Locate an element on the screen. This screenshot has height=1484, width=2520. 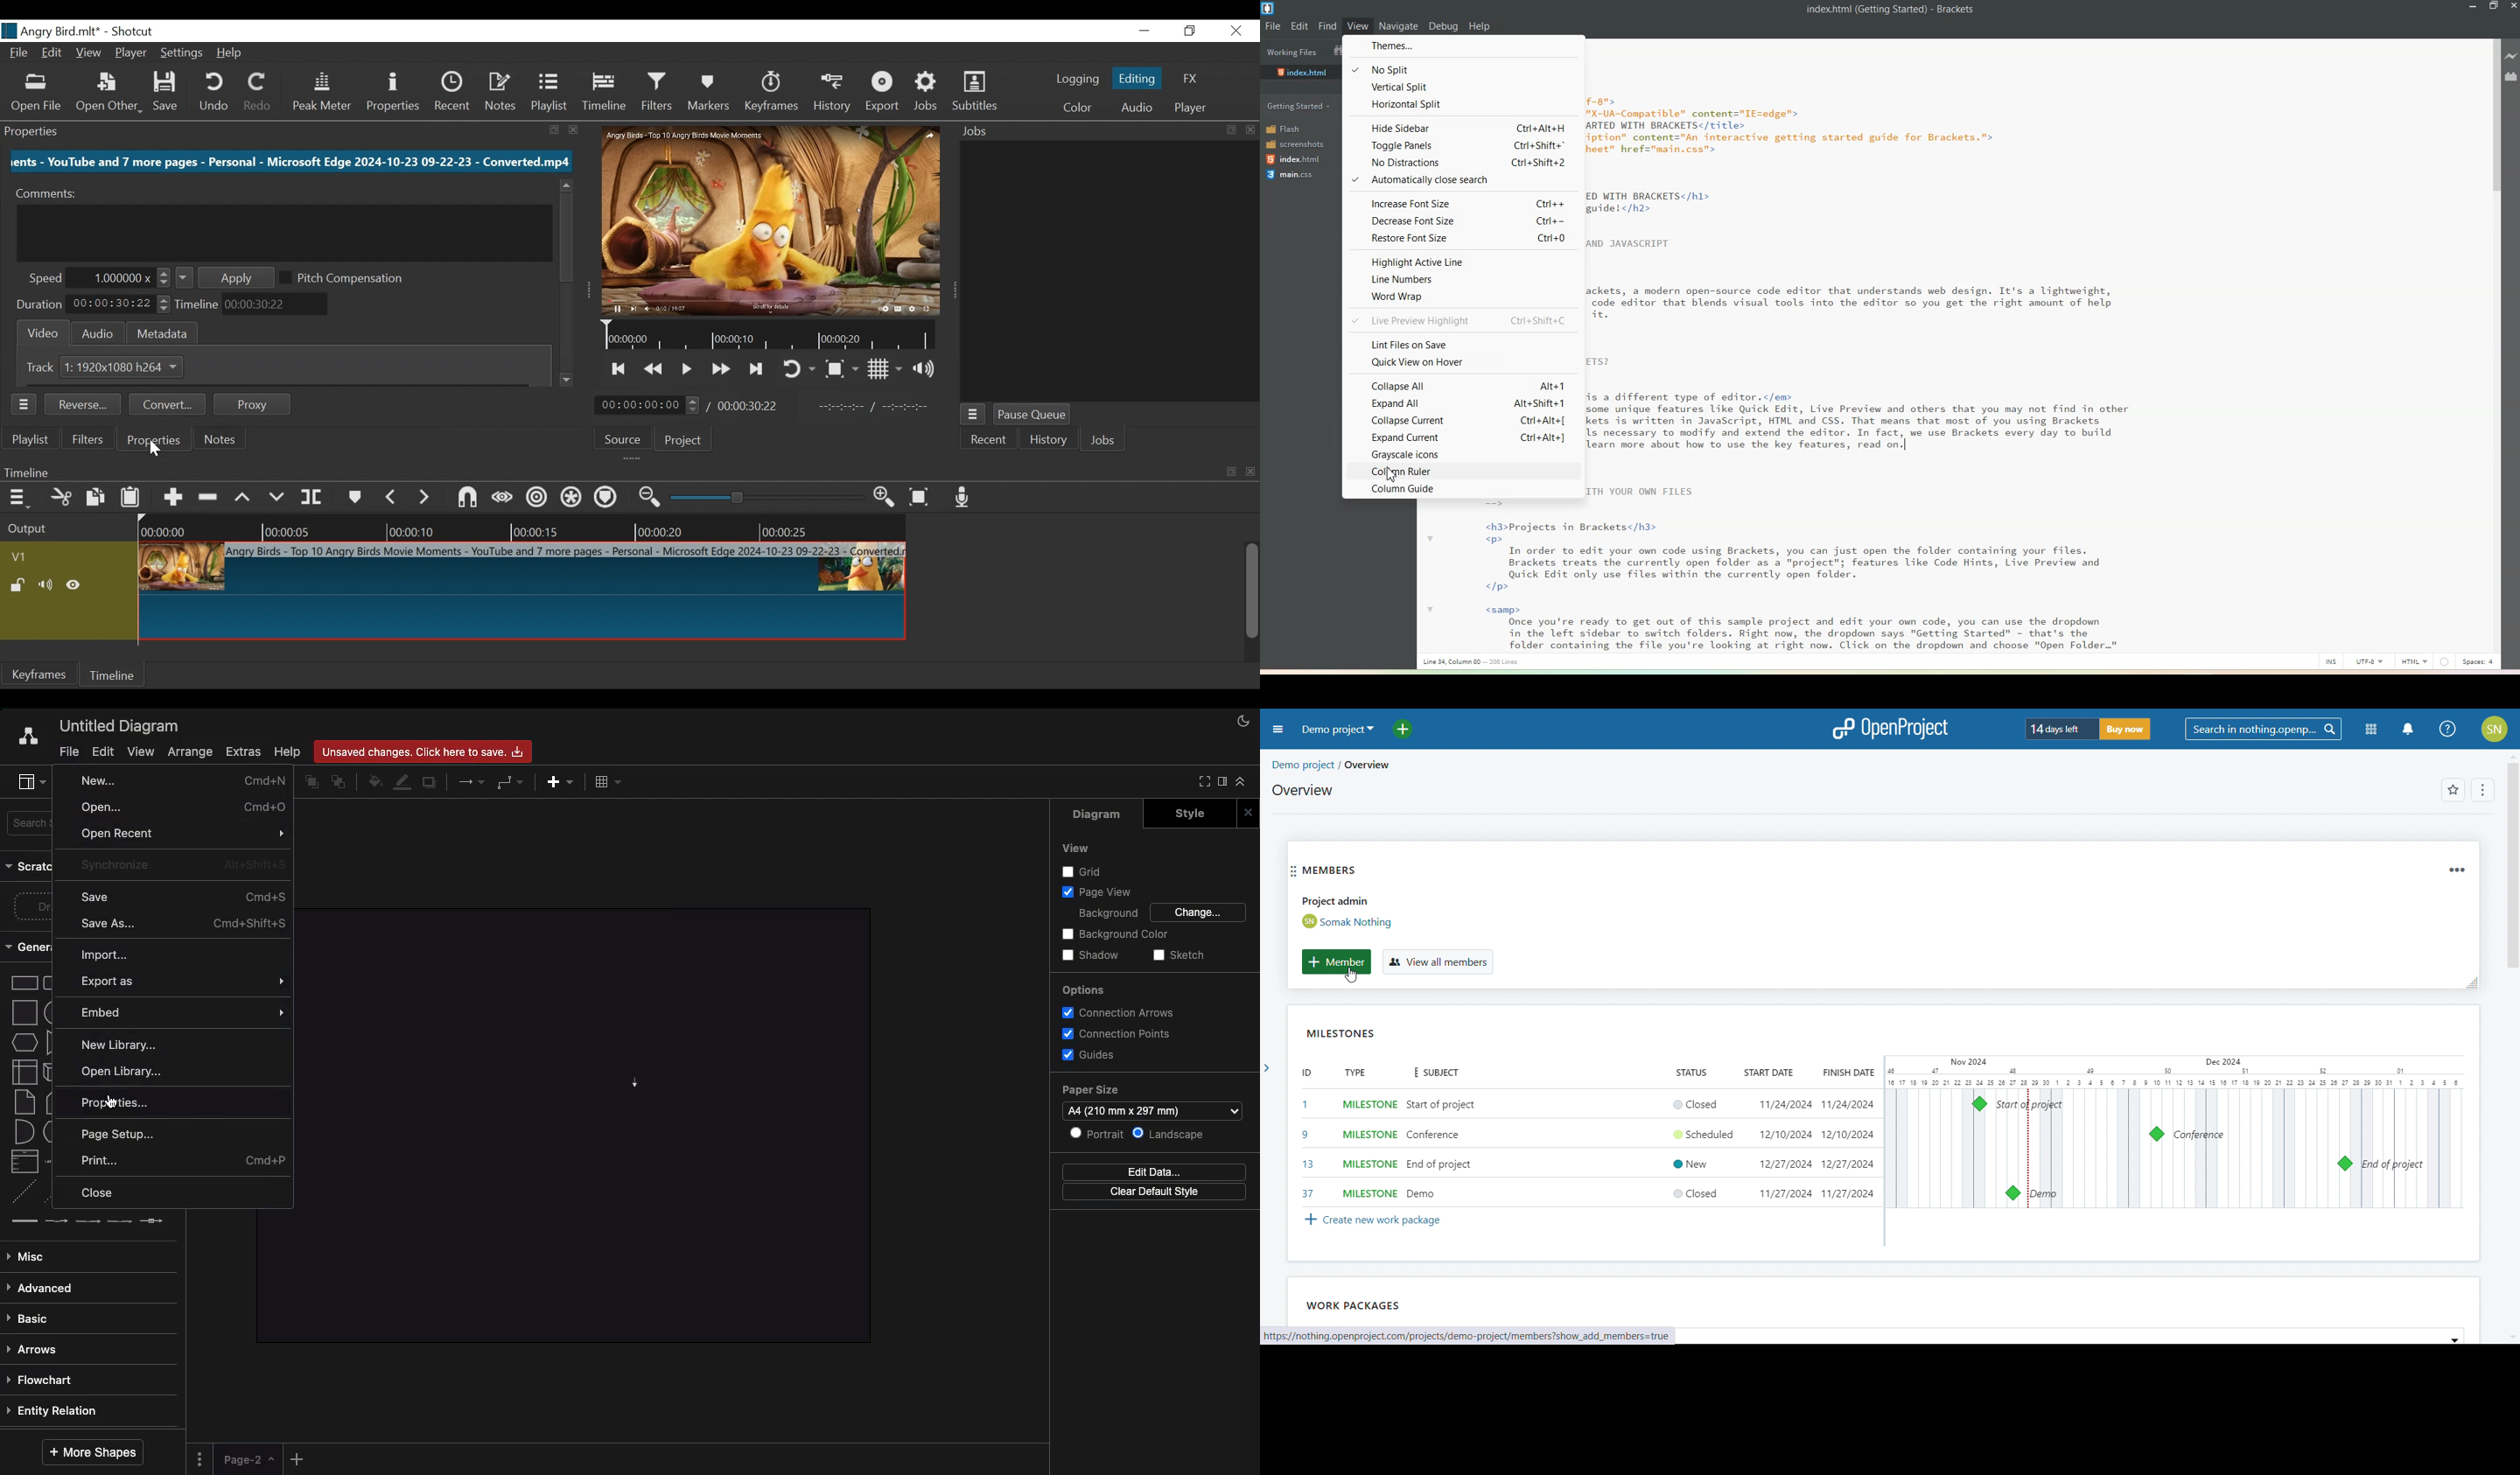
Notes is located at coordinates (221, 439).